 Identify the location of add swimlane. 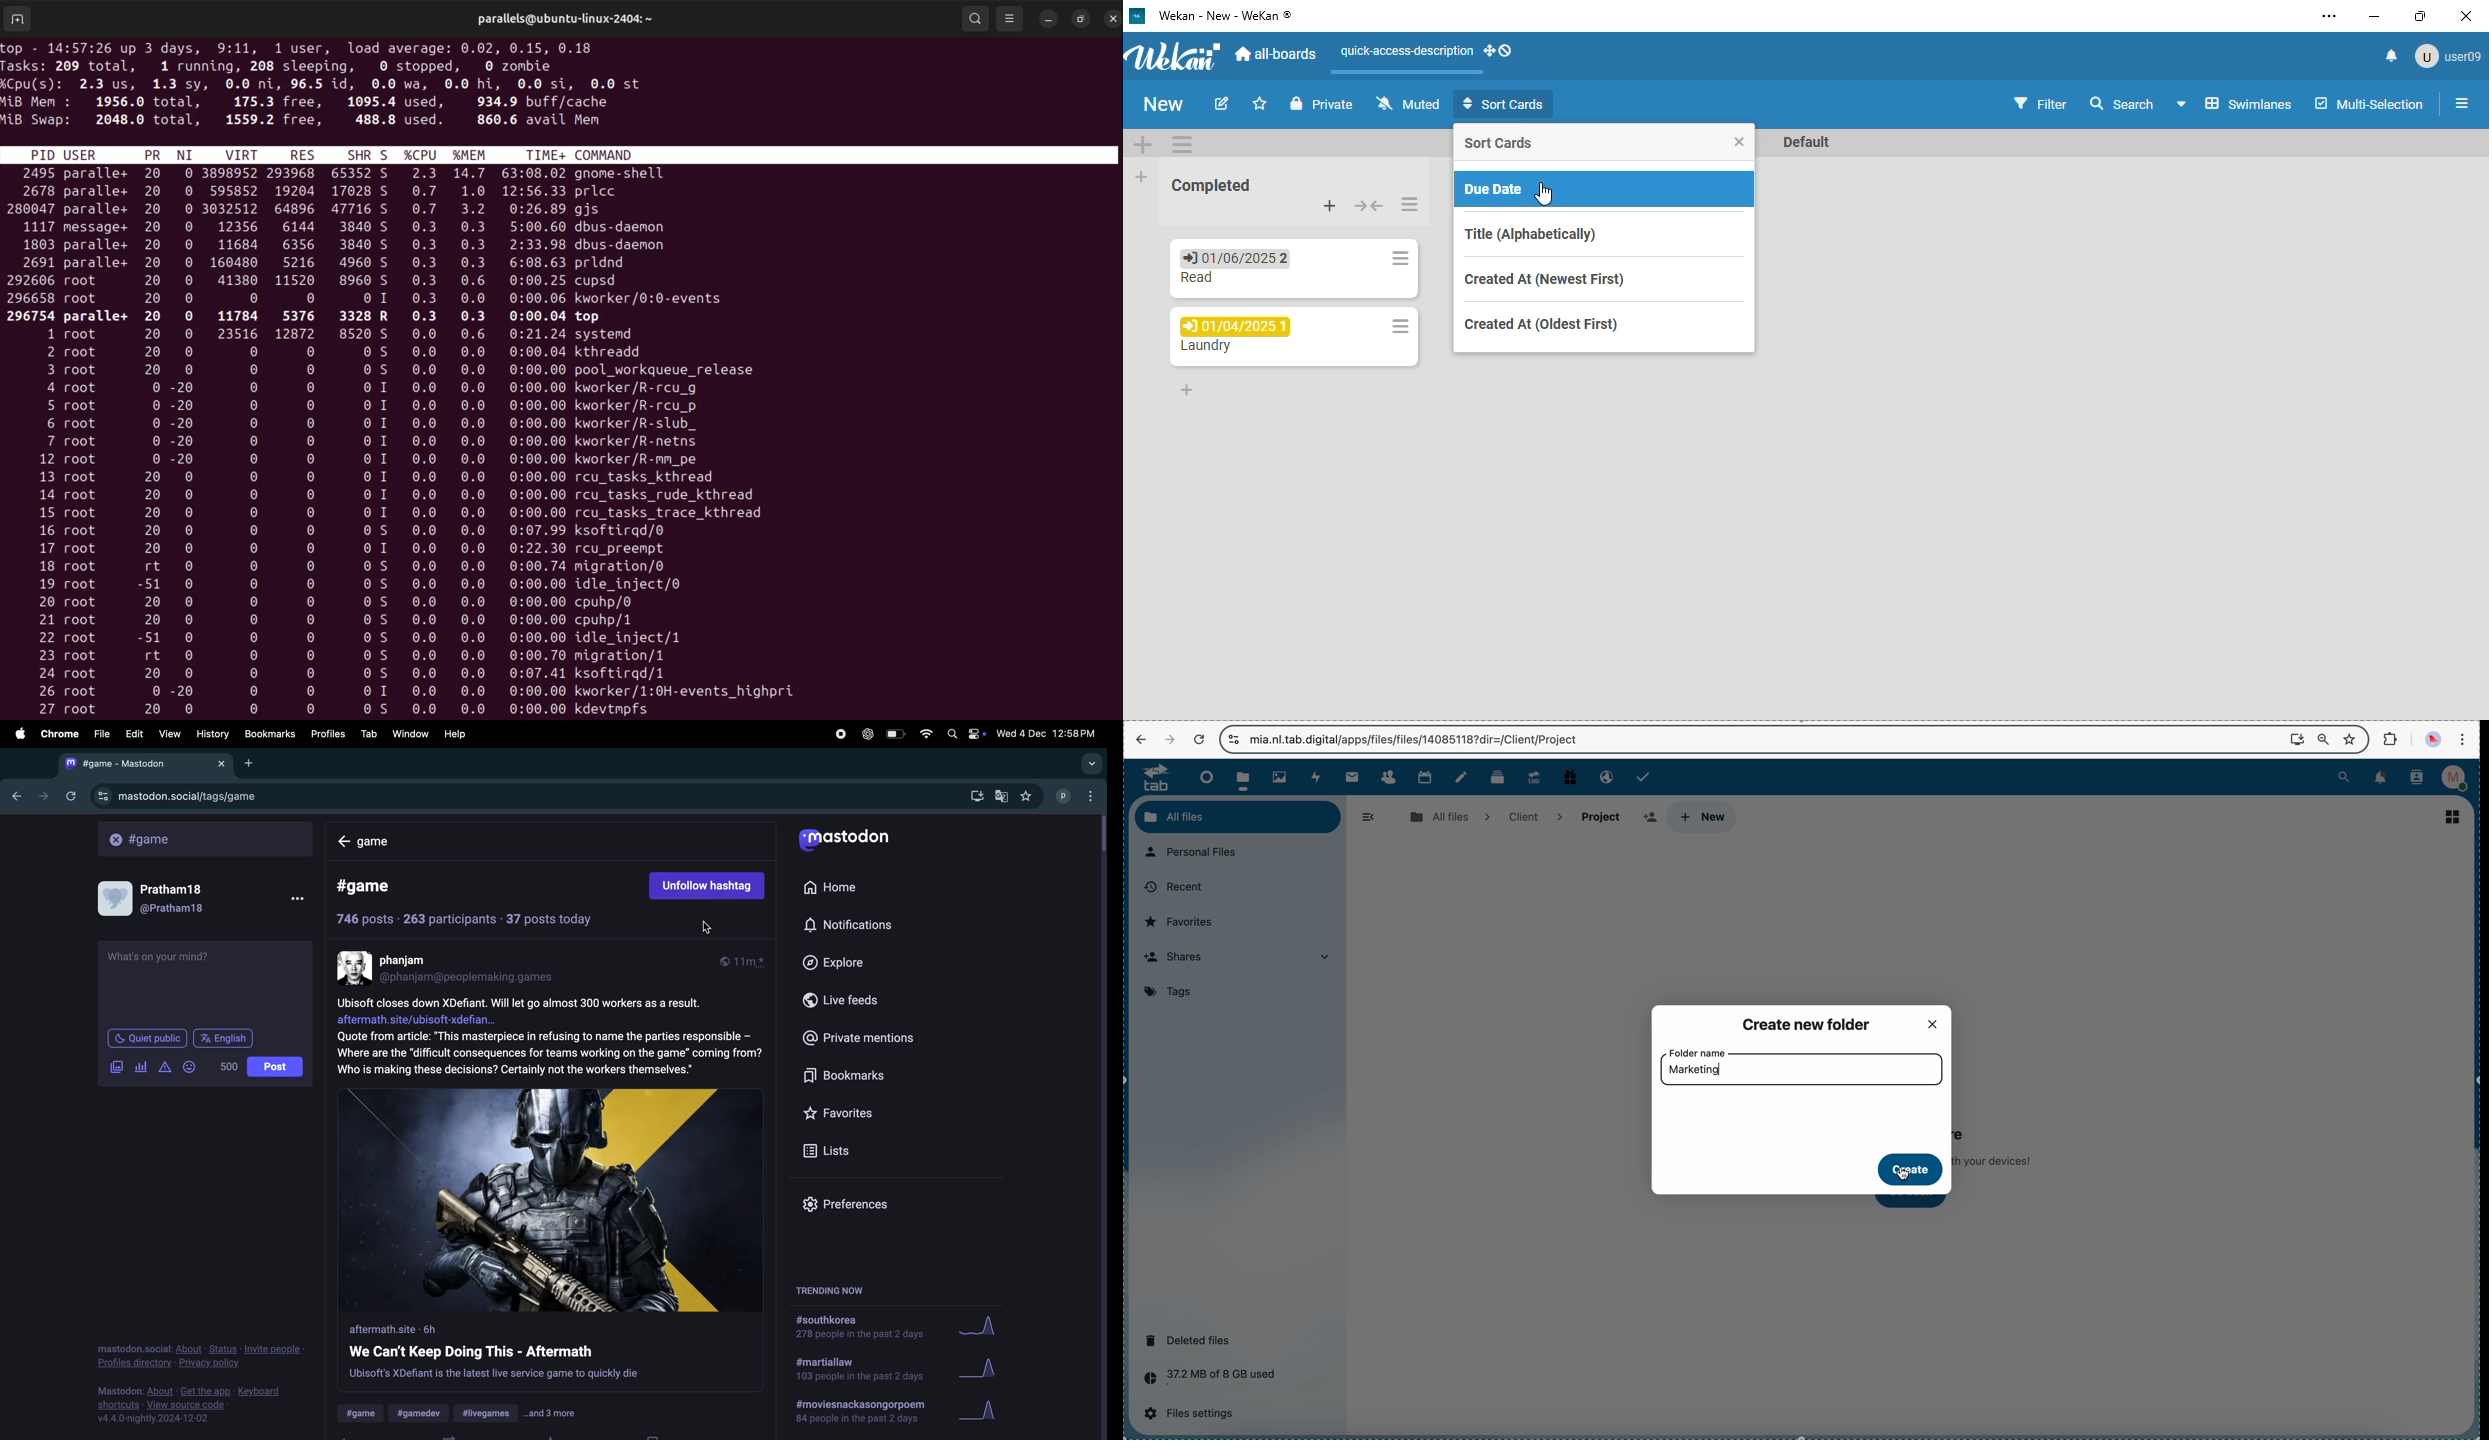
(1143, 143).